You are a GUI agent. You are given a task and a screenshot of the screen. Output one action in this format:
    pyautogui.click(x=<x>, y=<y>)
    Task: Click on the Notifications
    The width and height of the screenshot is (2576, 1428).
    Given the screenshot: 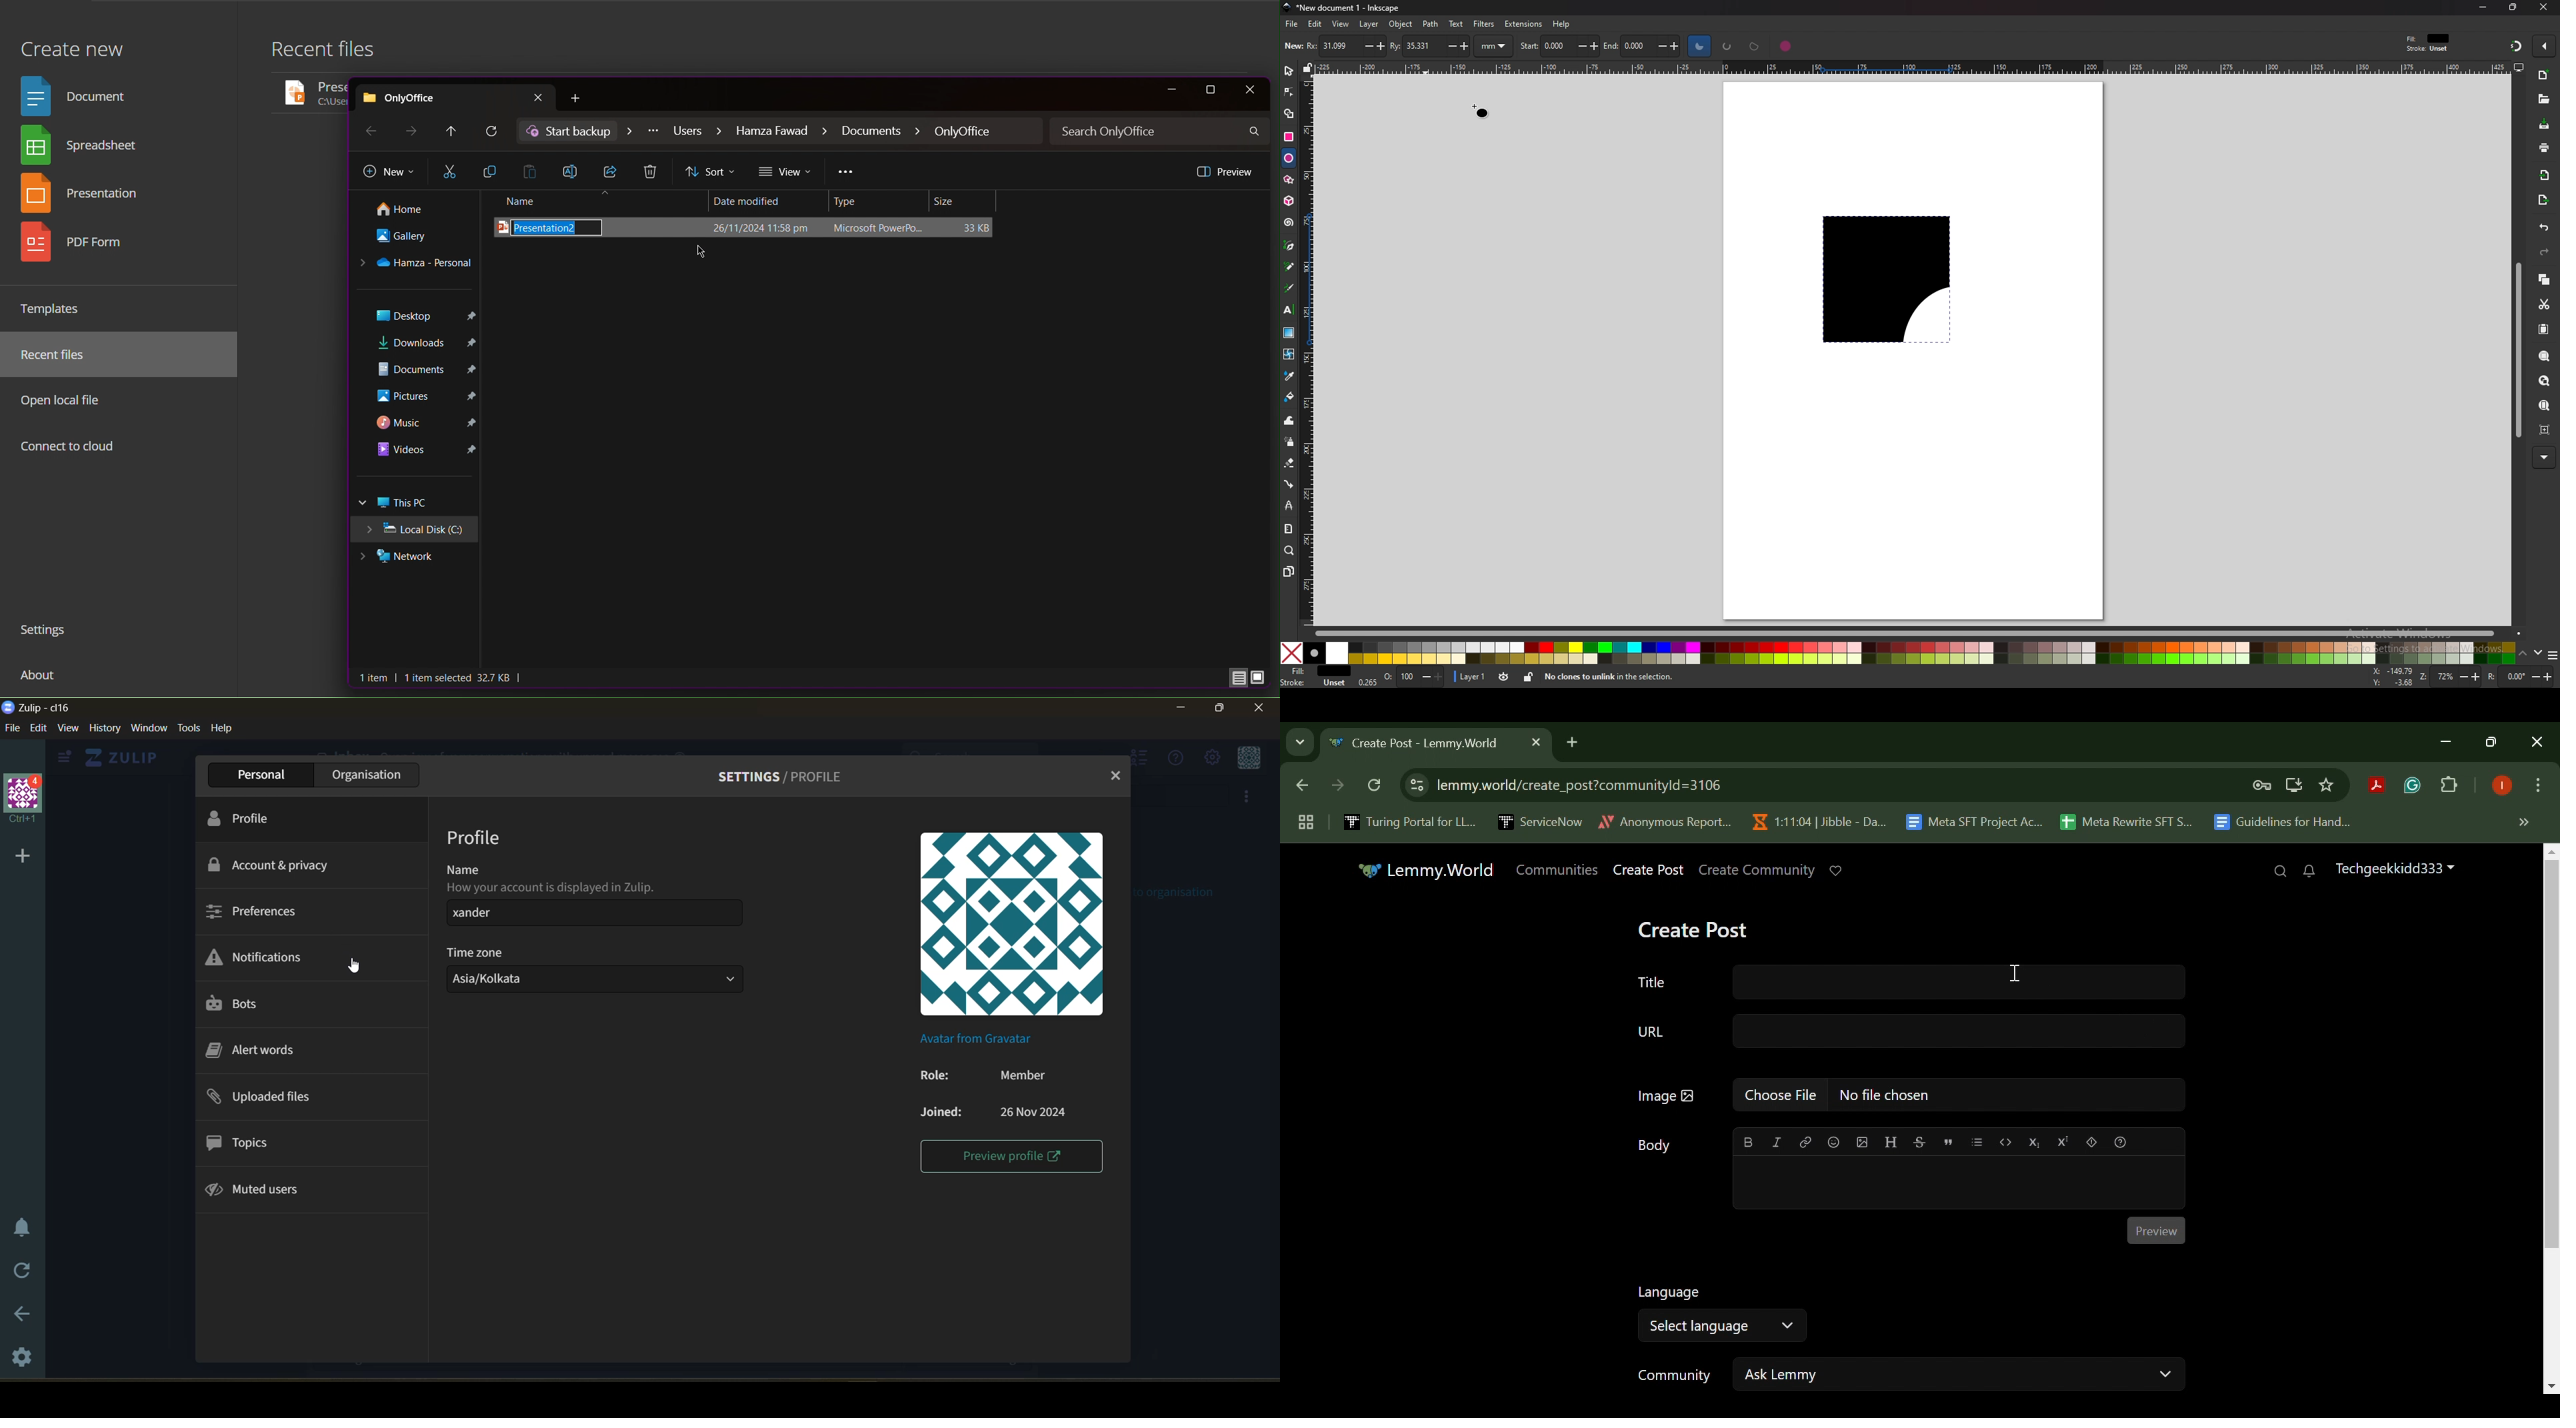 What is the action you would take?
    pyautogui.click(x=2310, y=872)
    